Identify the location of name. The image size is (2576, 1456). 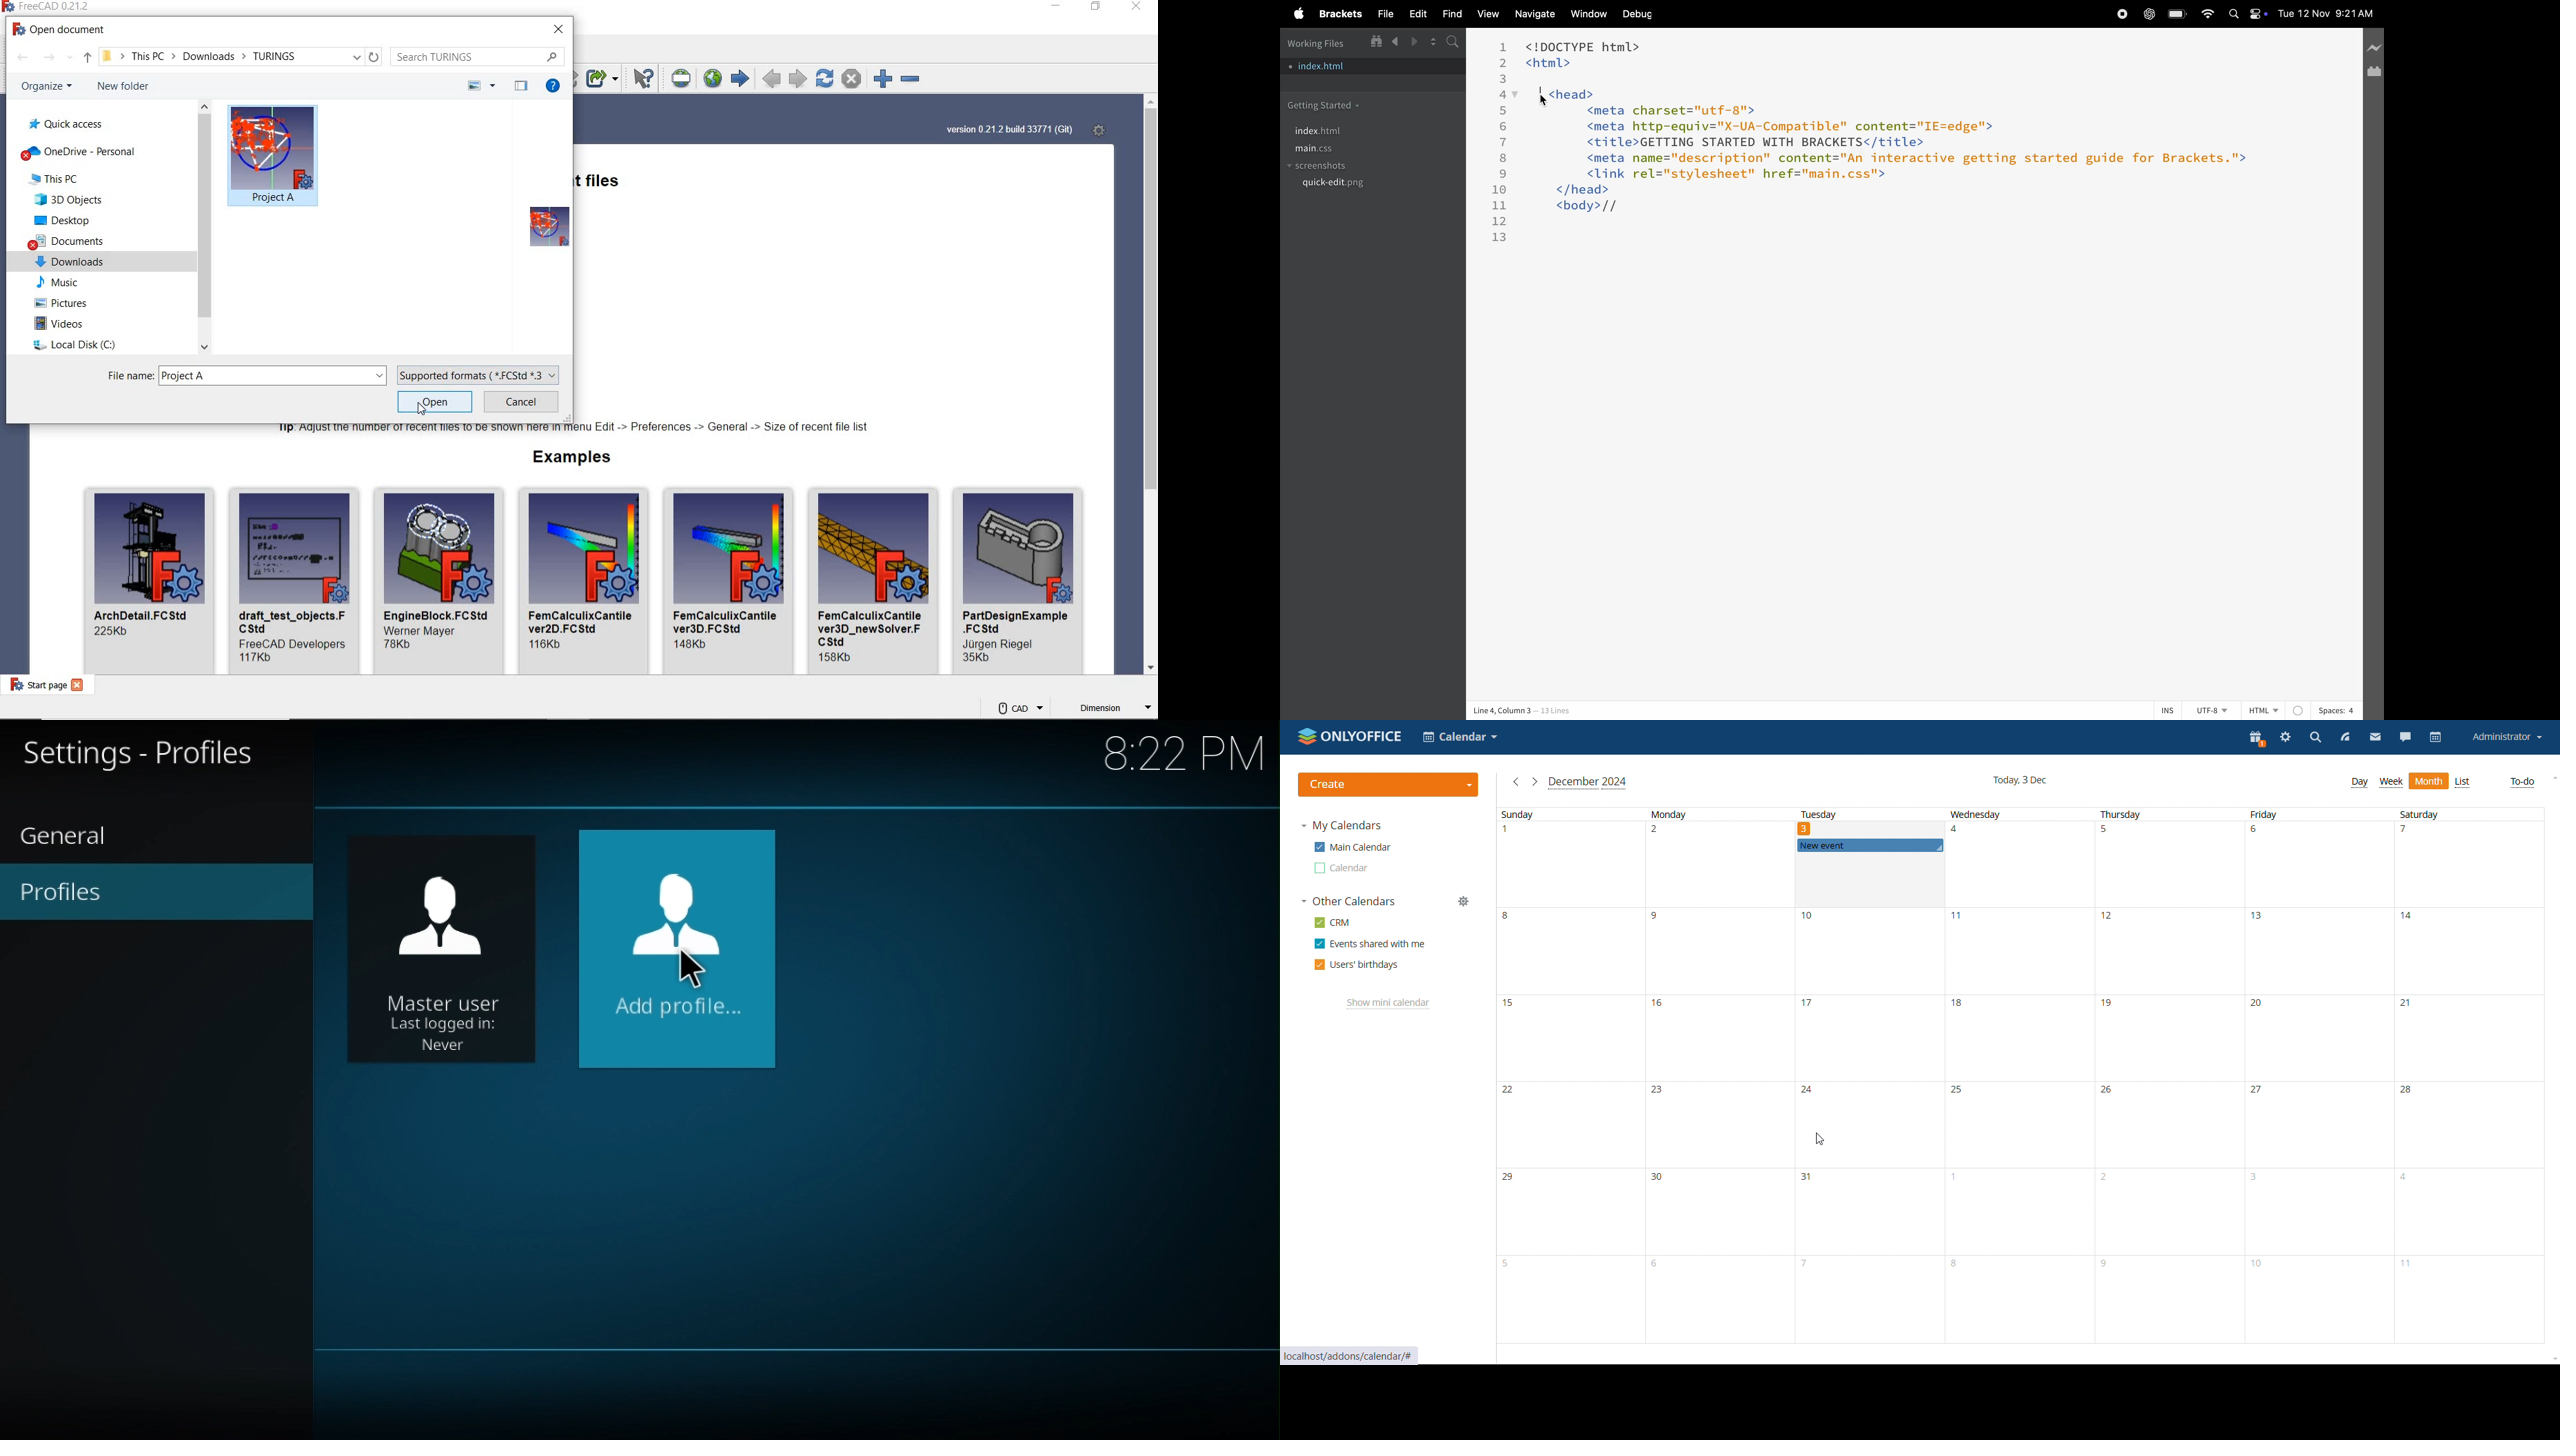
(144, 614).